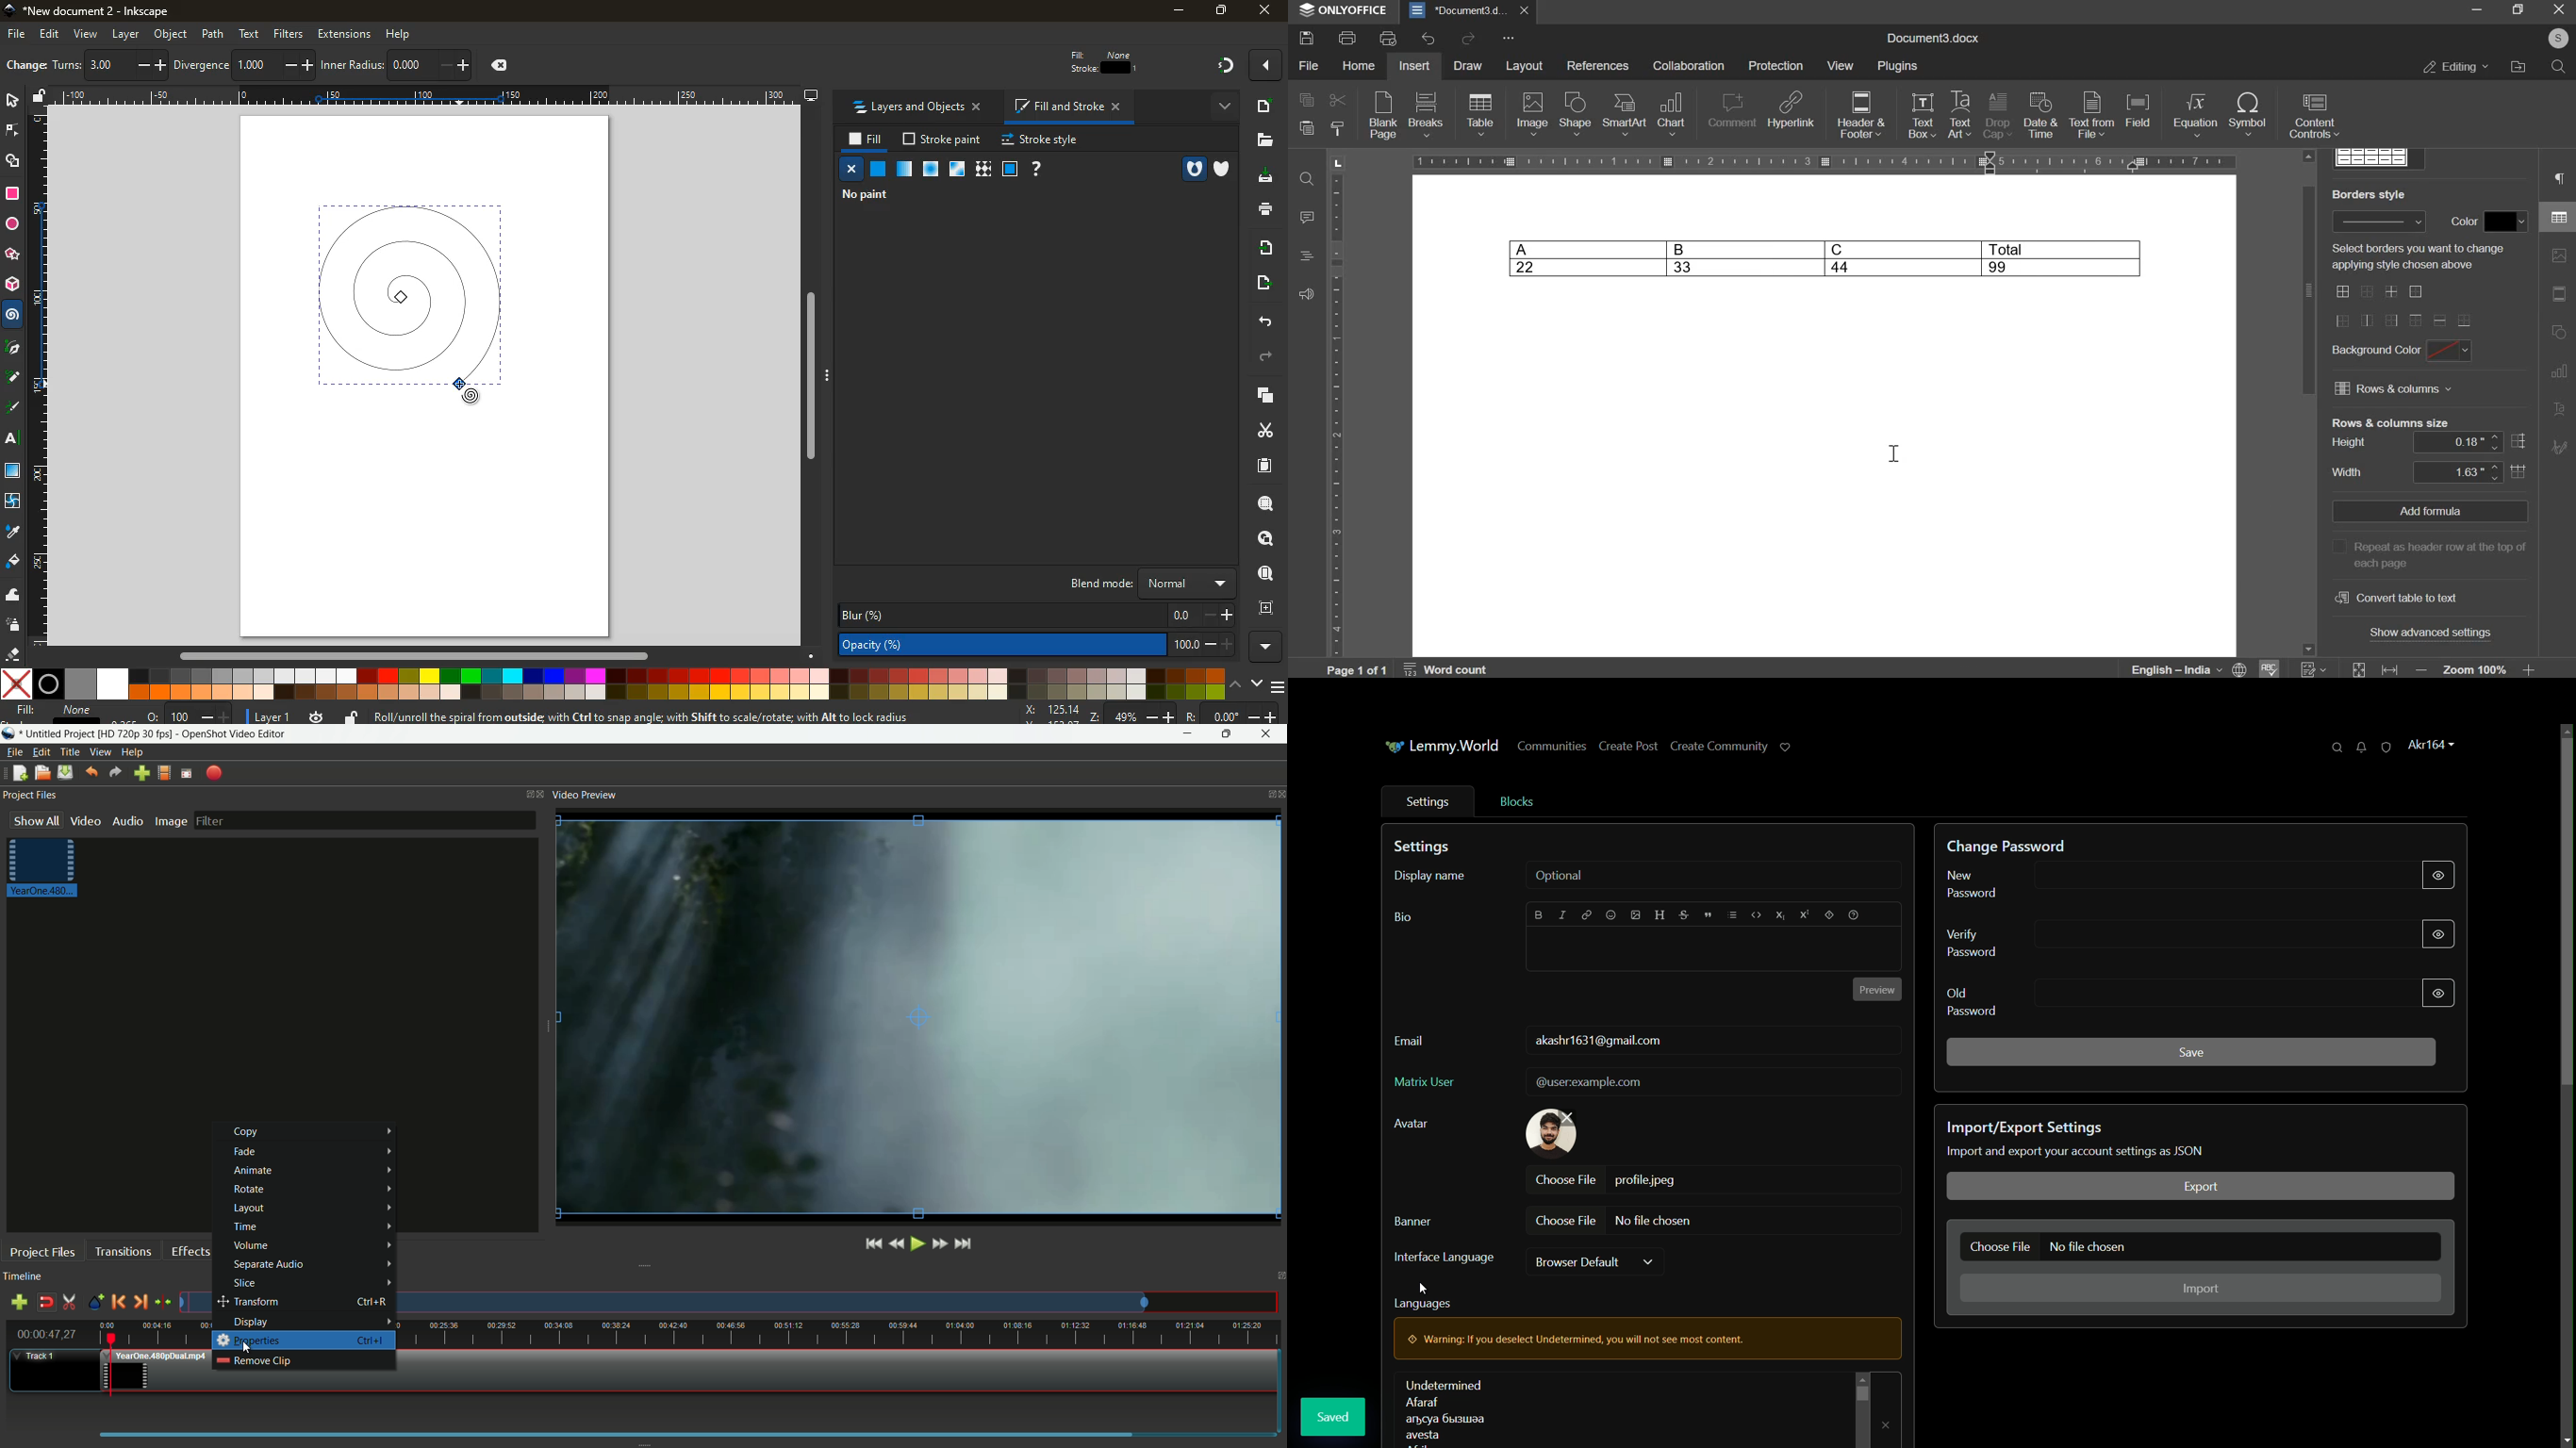 This screenshot has height=1456, width=2576. Describe the element at coordinates (1185, 169) in the screenshot. I see `hole` at that location.